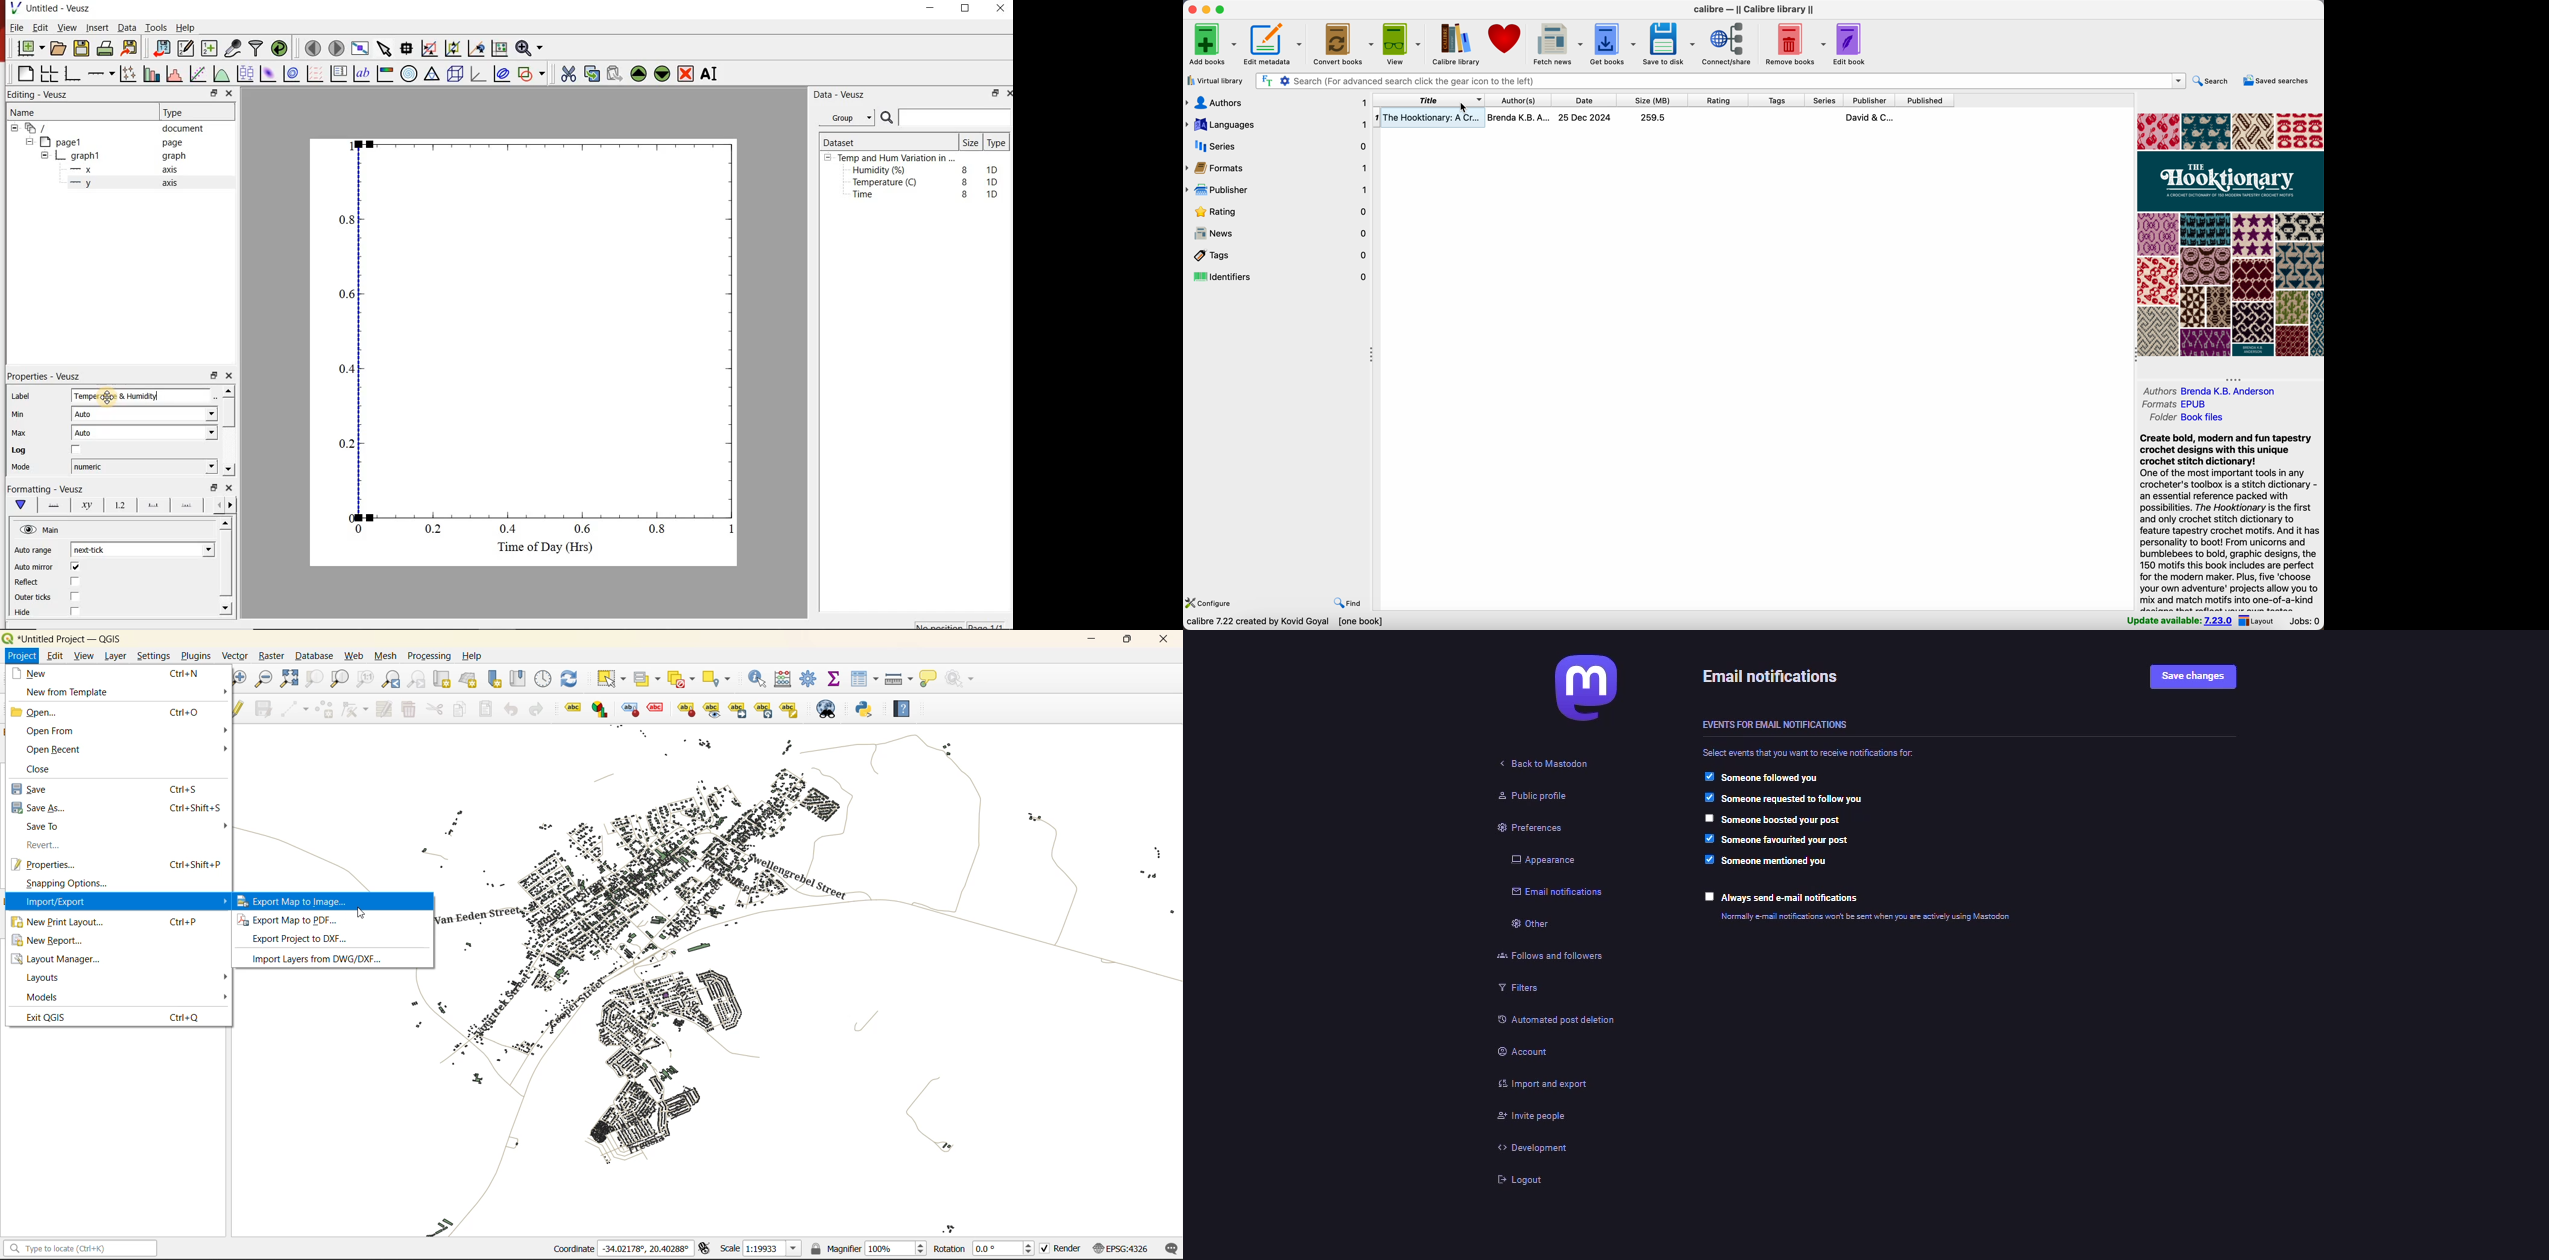 Image resolution: width=2576 pixels, height=1260 pixels. I want to click on  toggle display, so click(628, 709).